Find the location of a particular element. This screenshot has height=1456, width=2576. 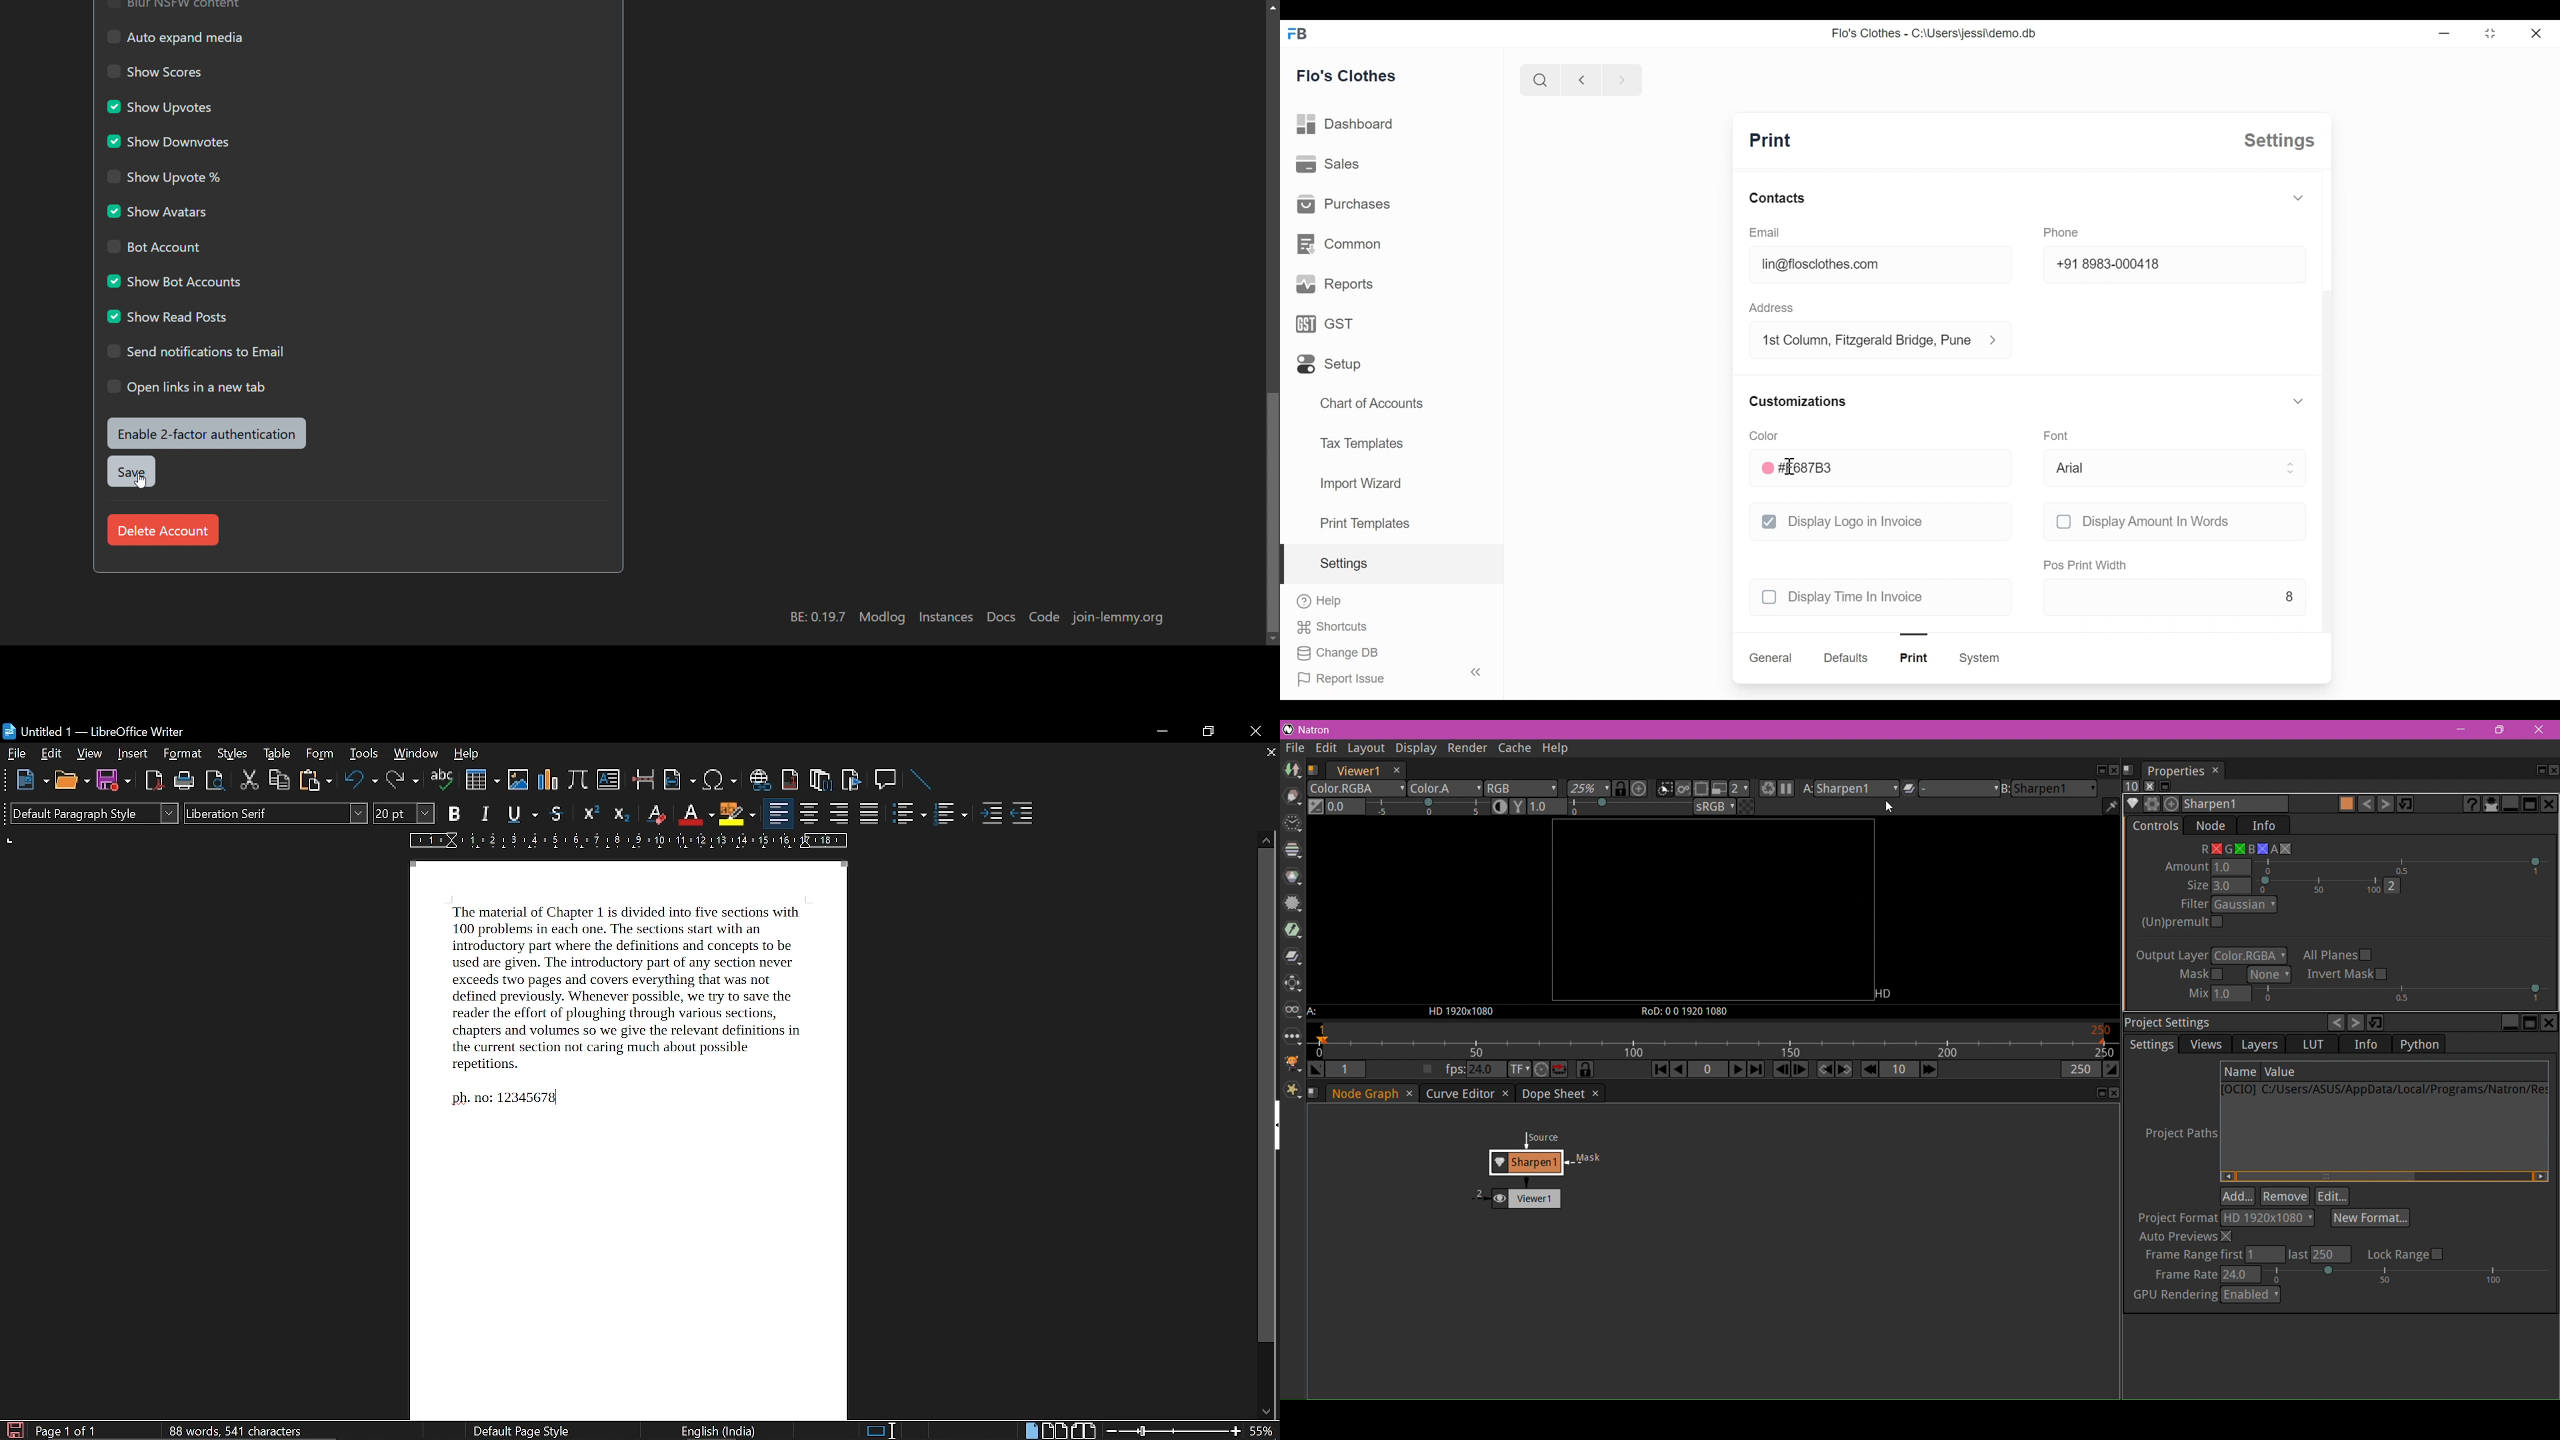

close is located at coordinates (1257, 731).